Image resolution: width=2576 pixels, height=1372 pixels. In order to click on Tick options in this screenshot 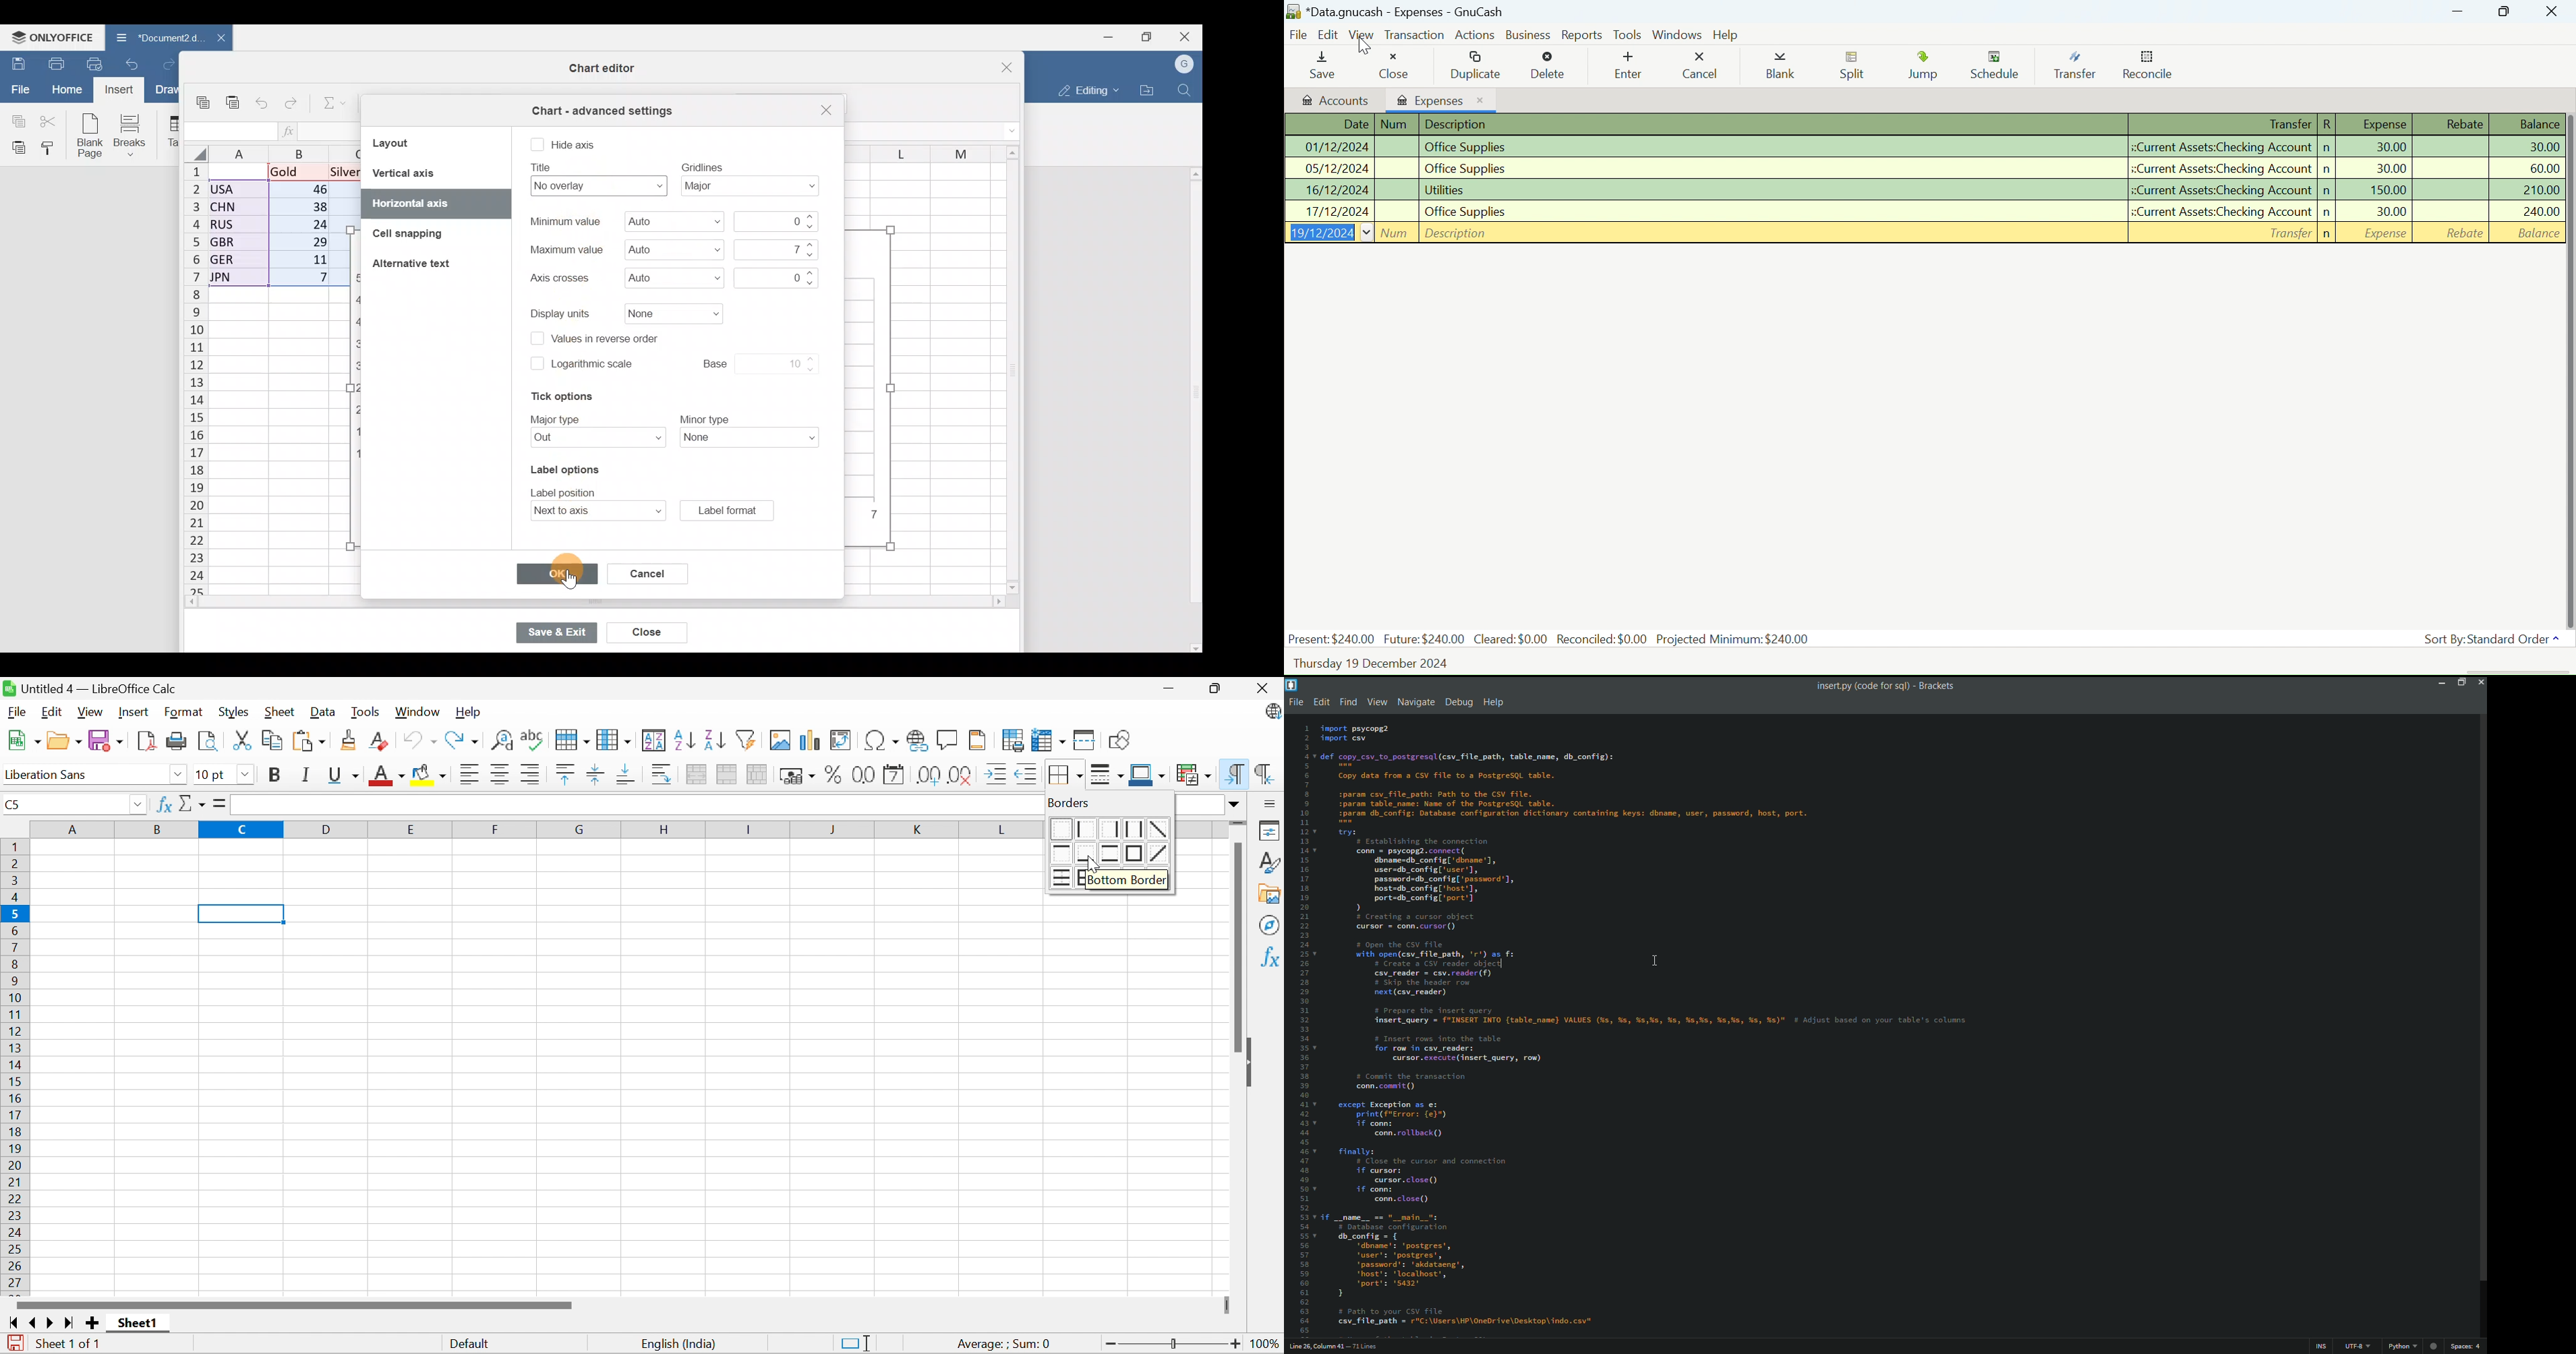, I will do `click(556, 397)`.